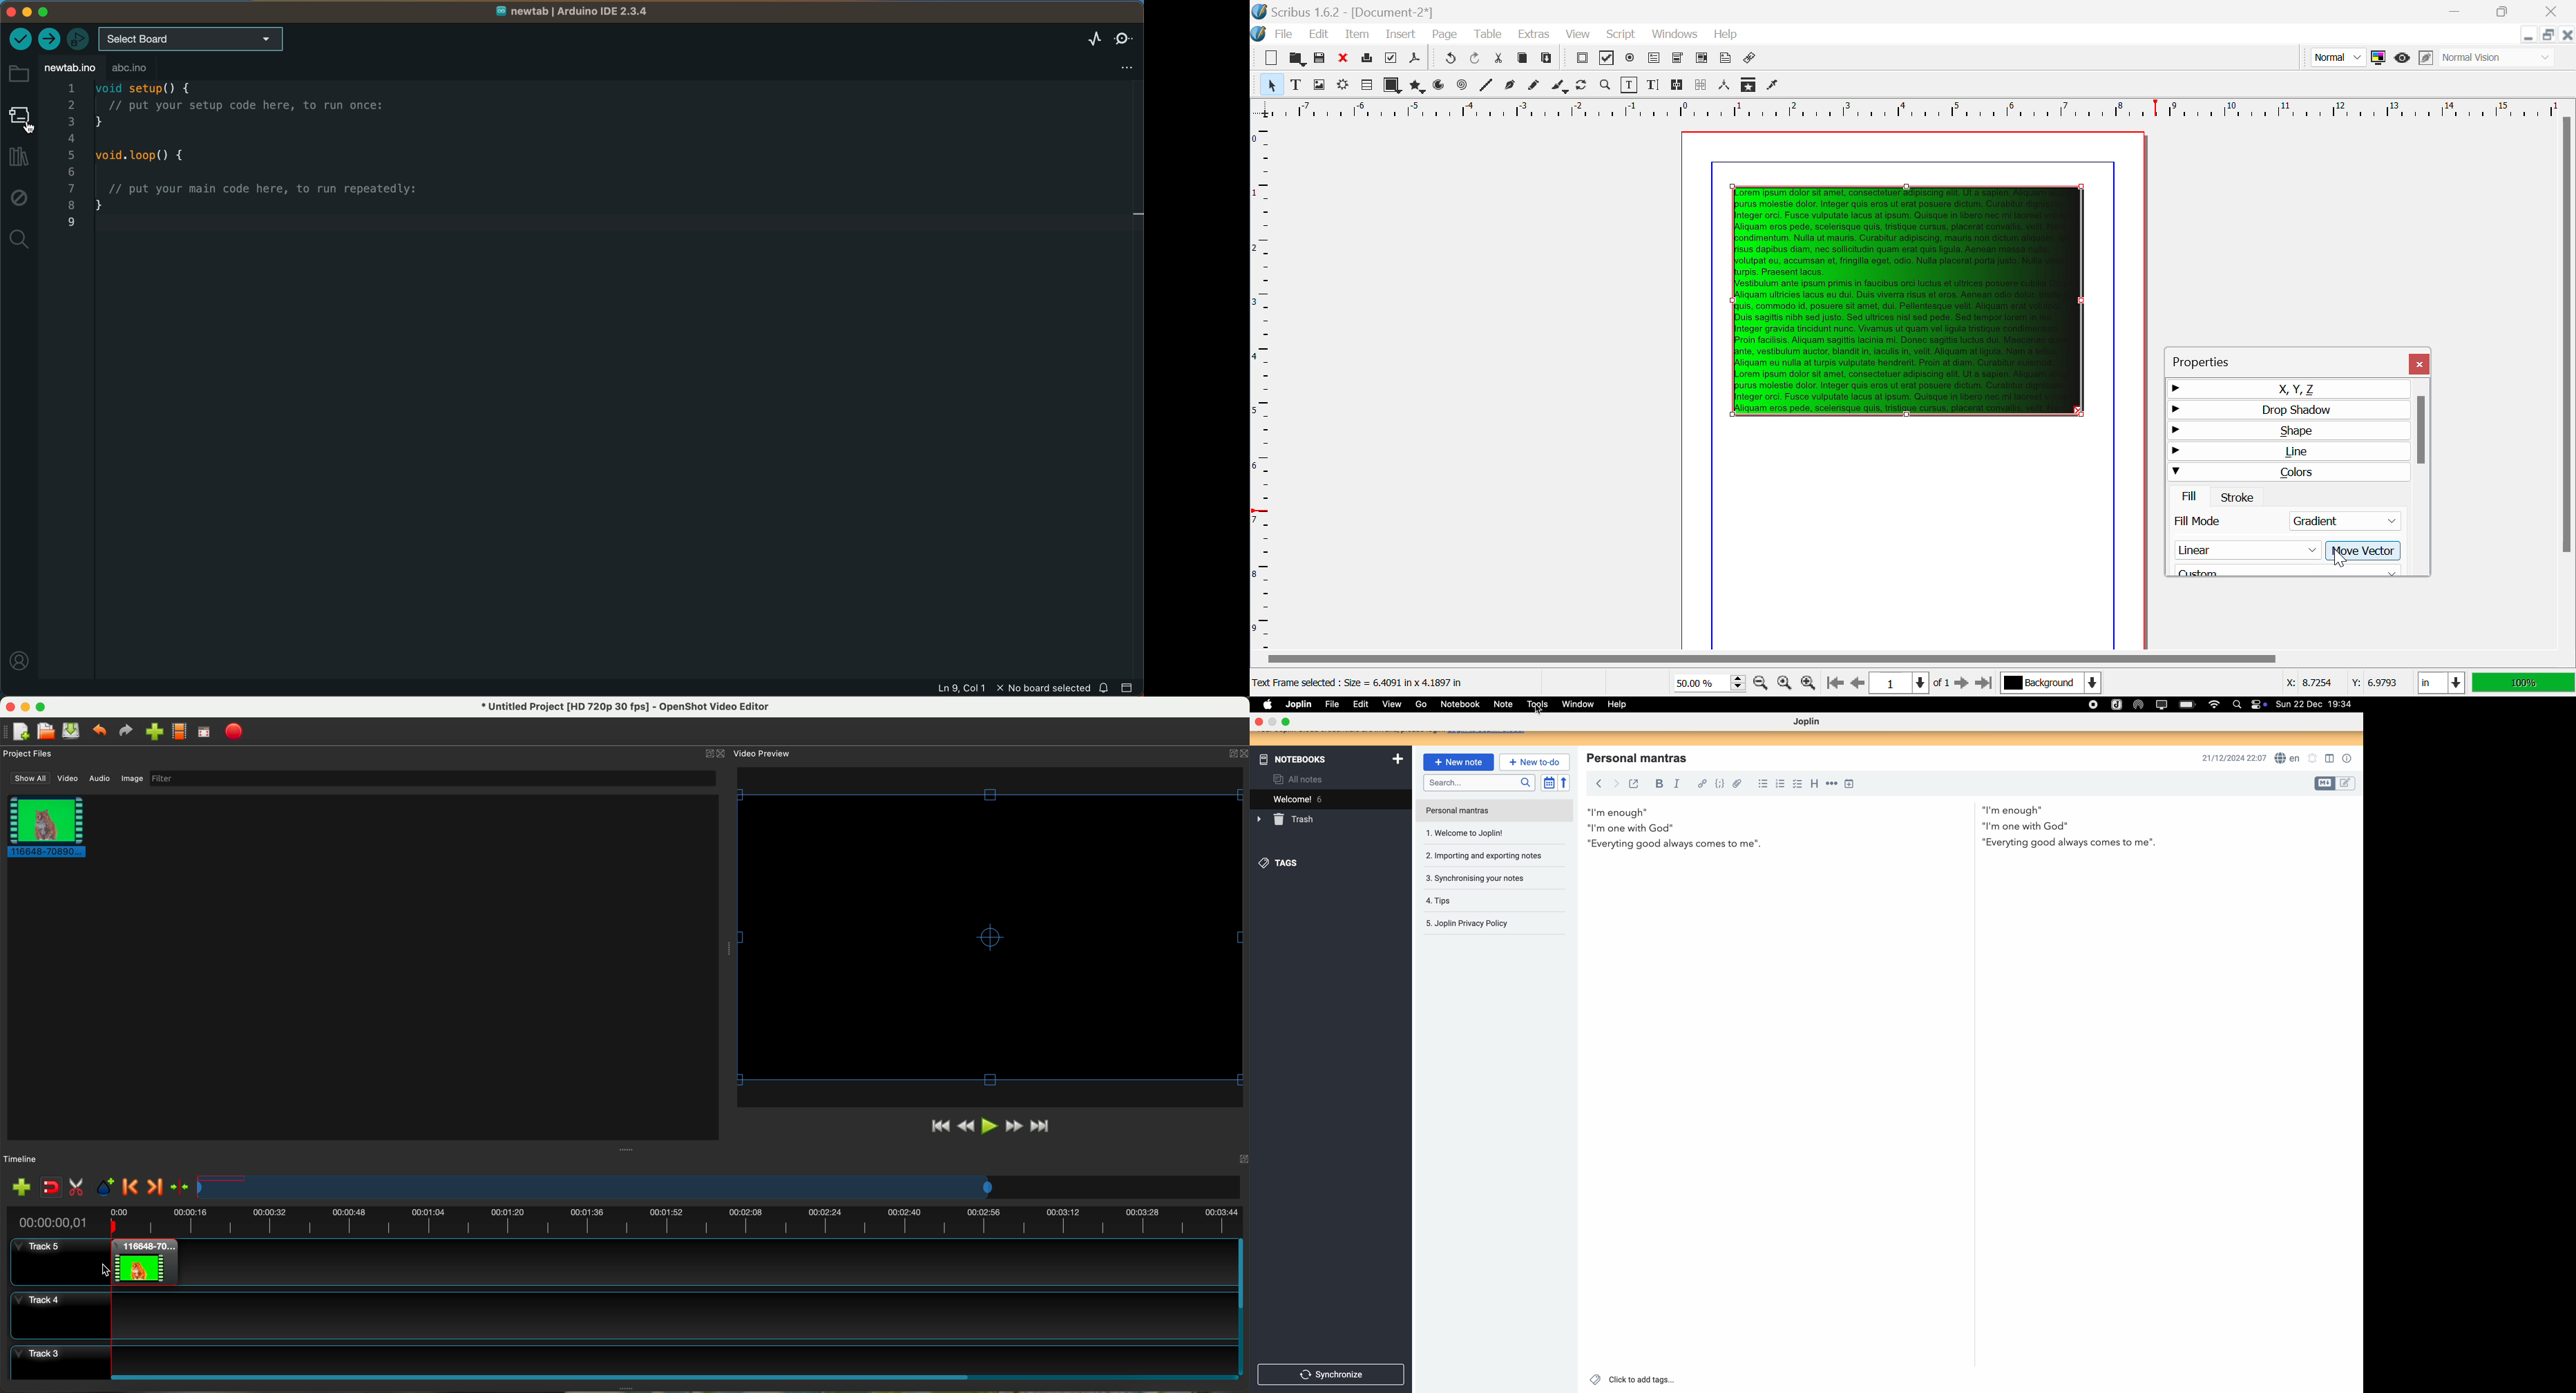  What do you see at coordinates (19, 200) in the screenshot?
I see `debug` at bounding box center [19, 200].